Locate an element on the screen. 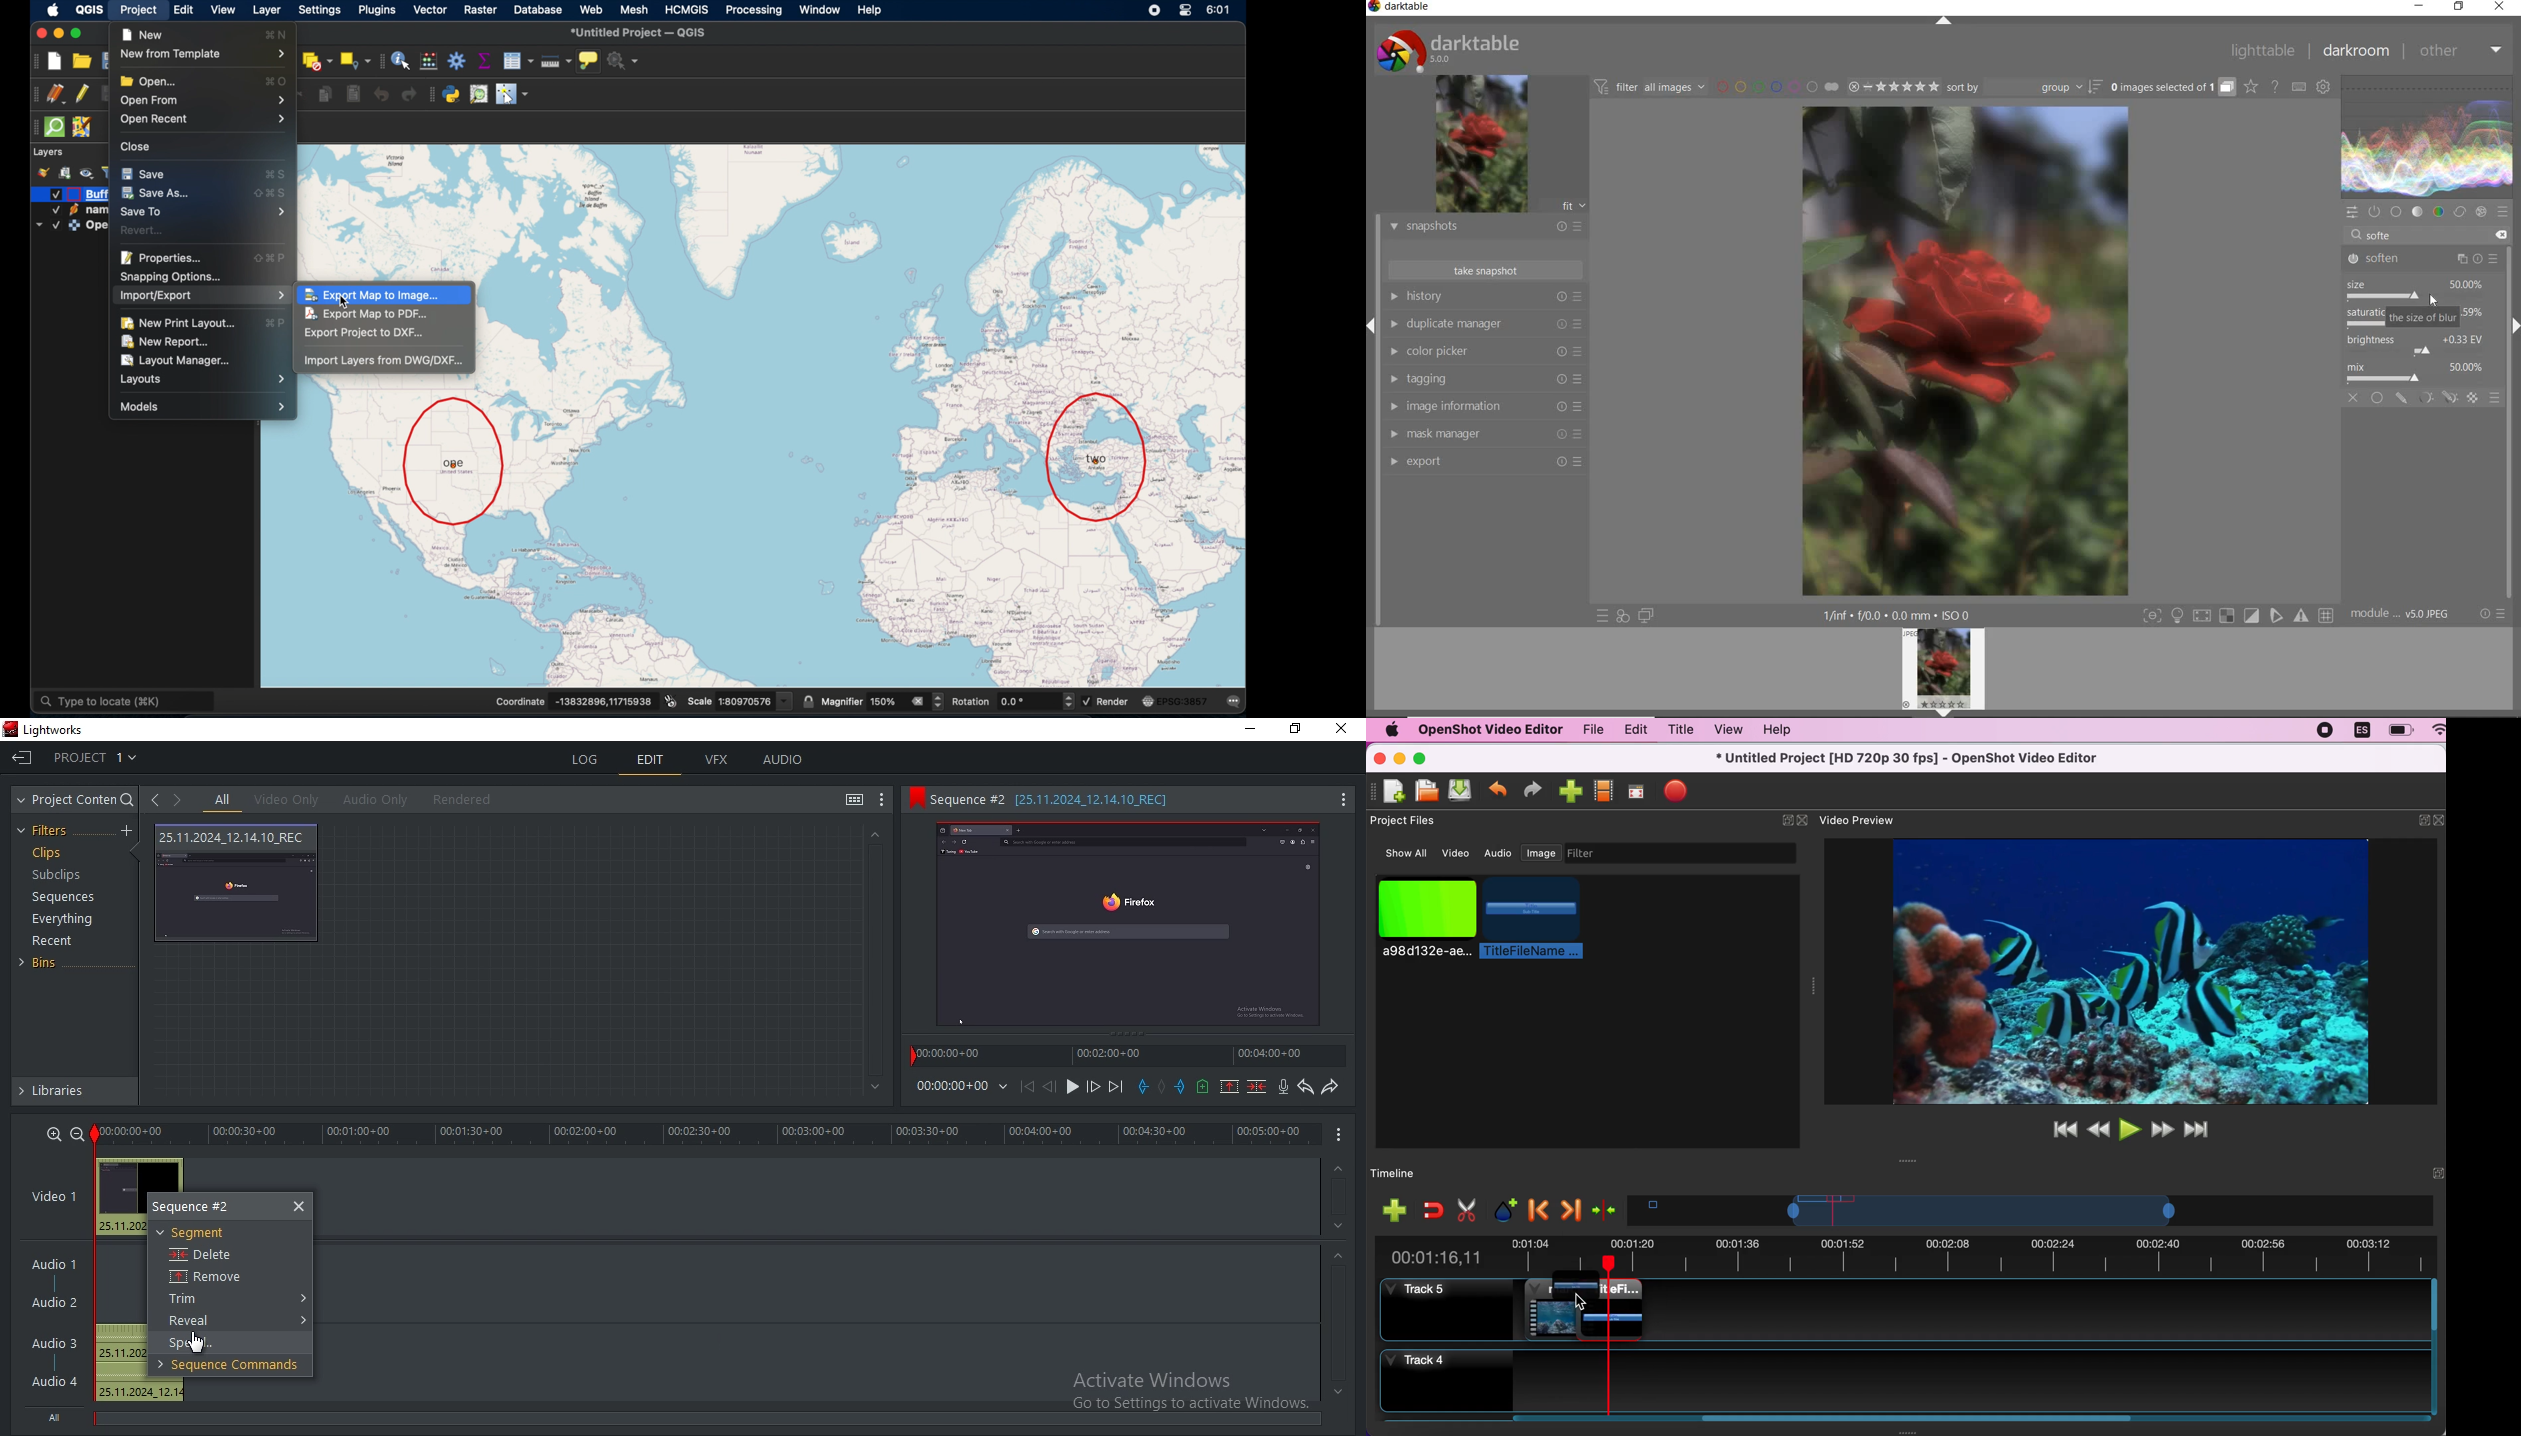 This screenshot has height=1456, width=2548. close is located at coordinates (301, 1206).